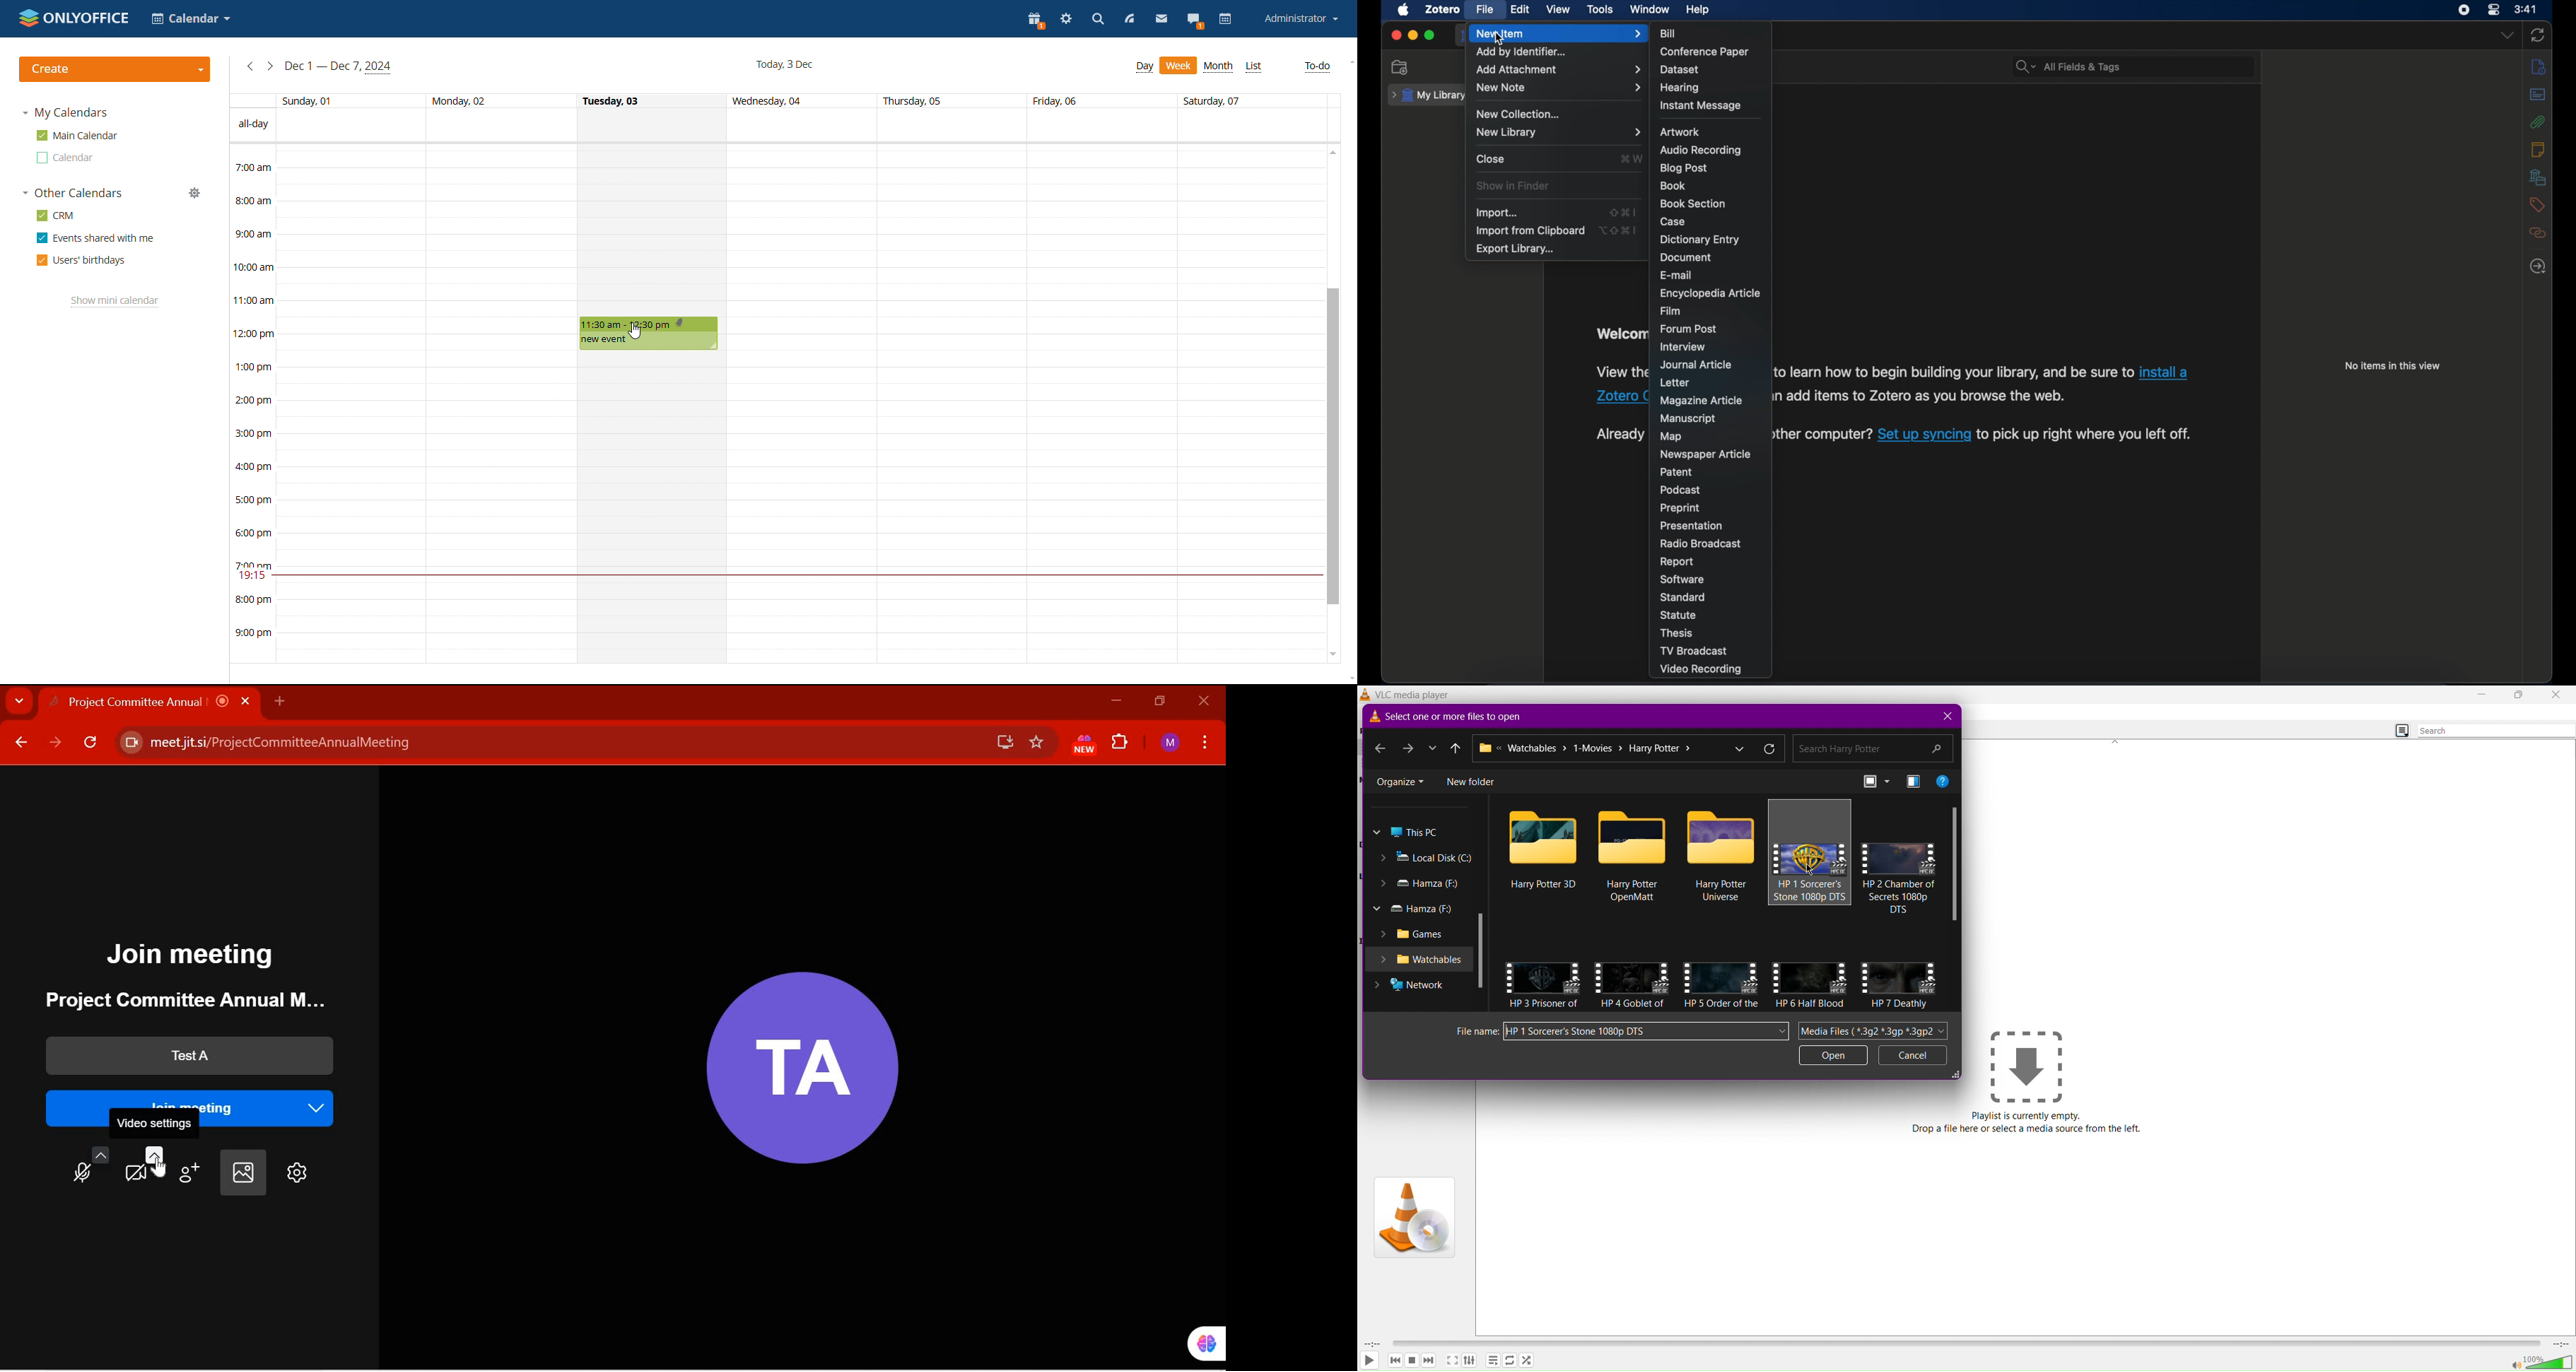 The width and height of the screenshot is (2576, 1372). I want to click on hearing, so click(1680, 88).